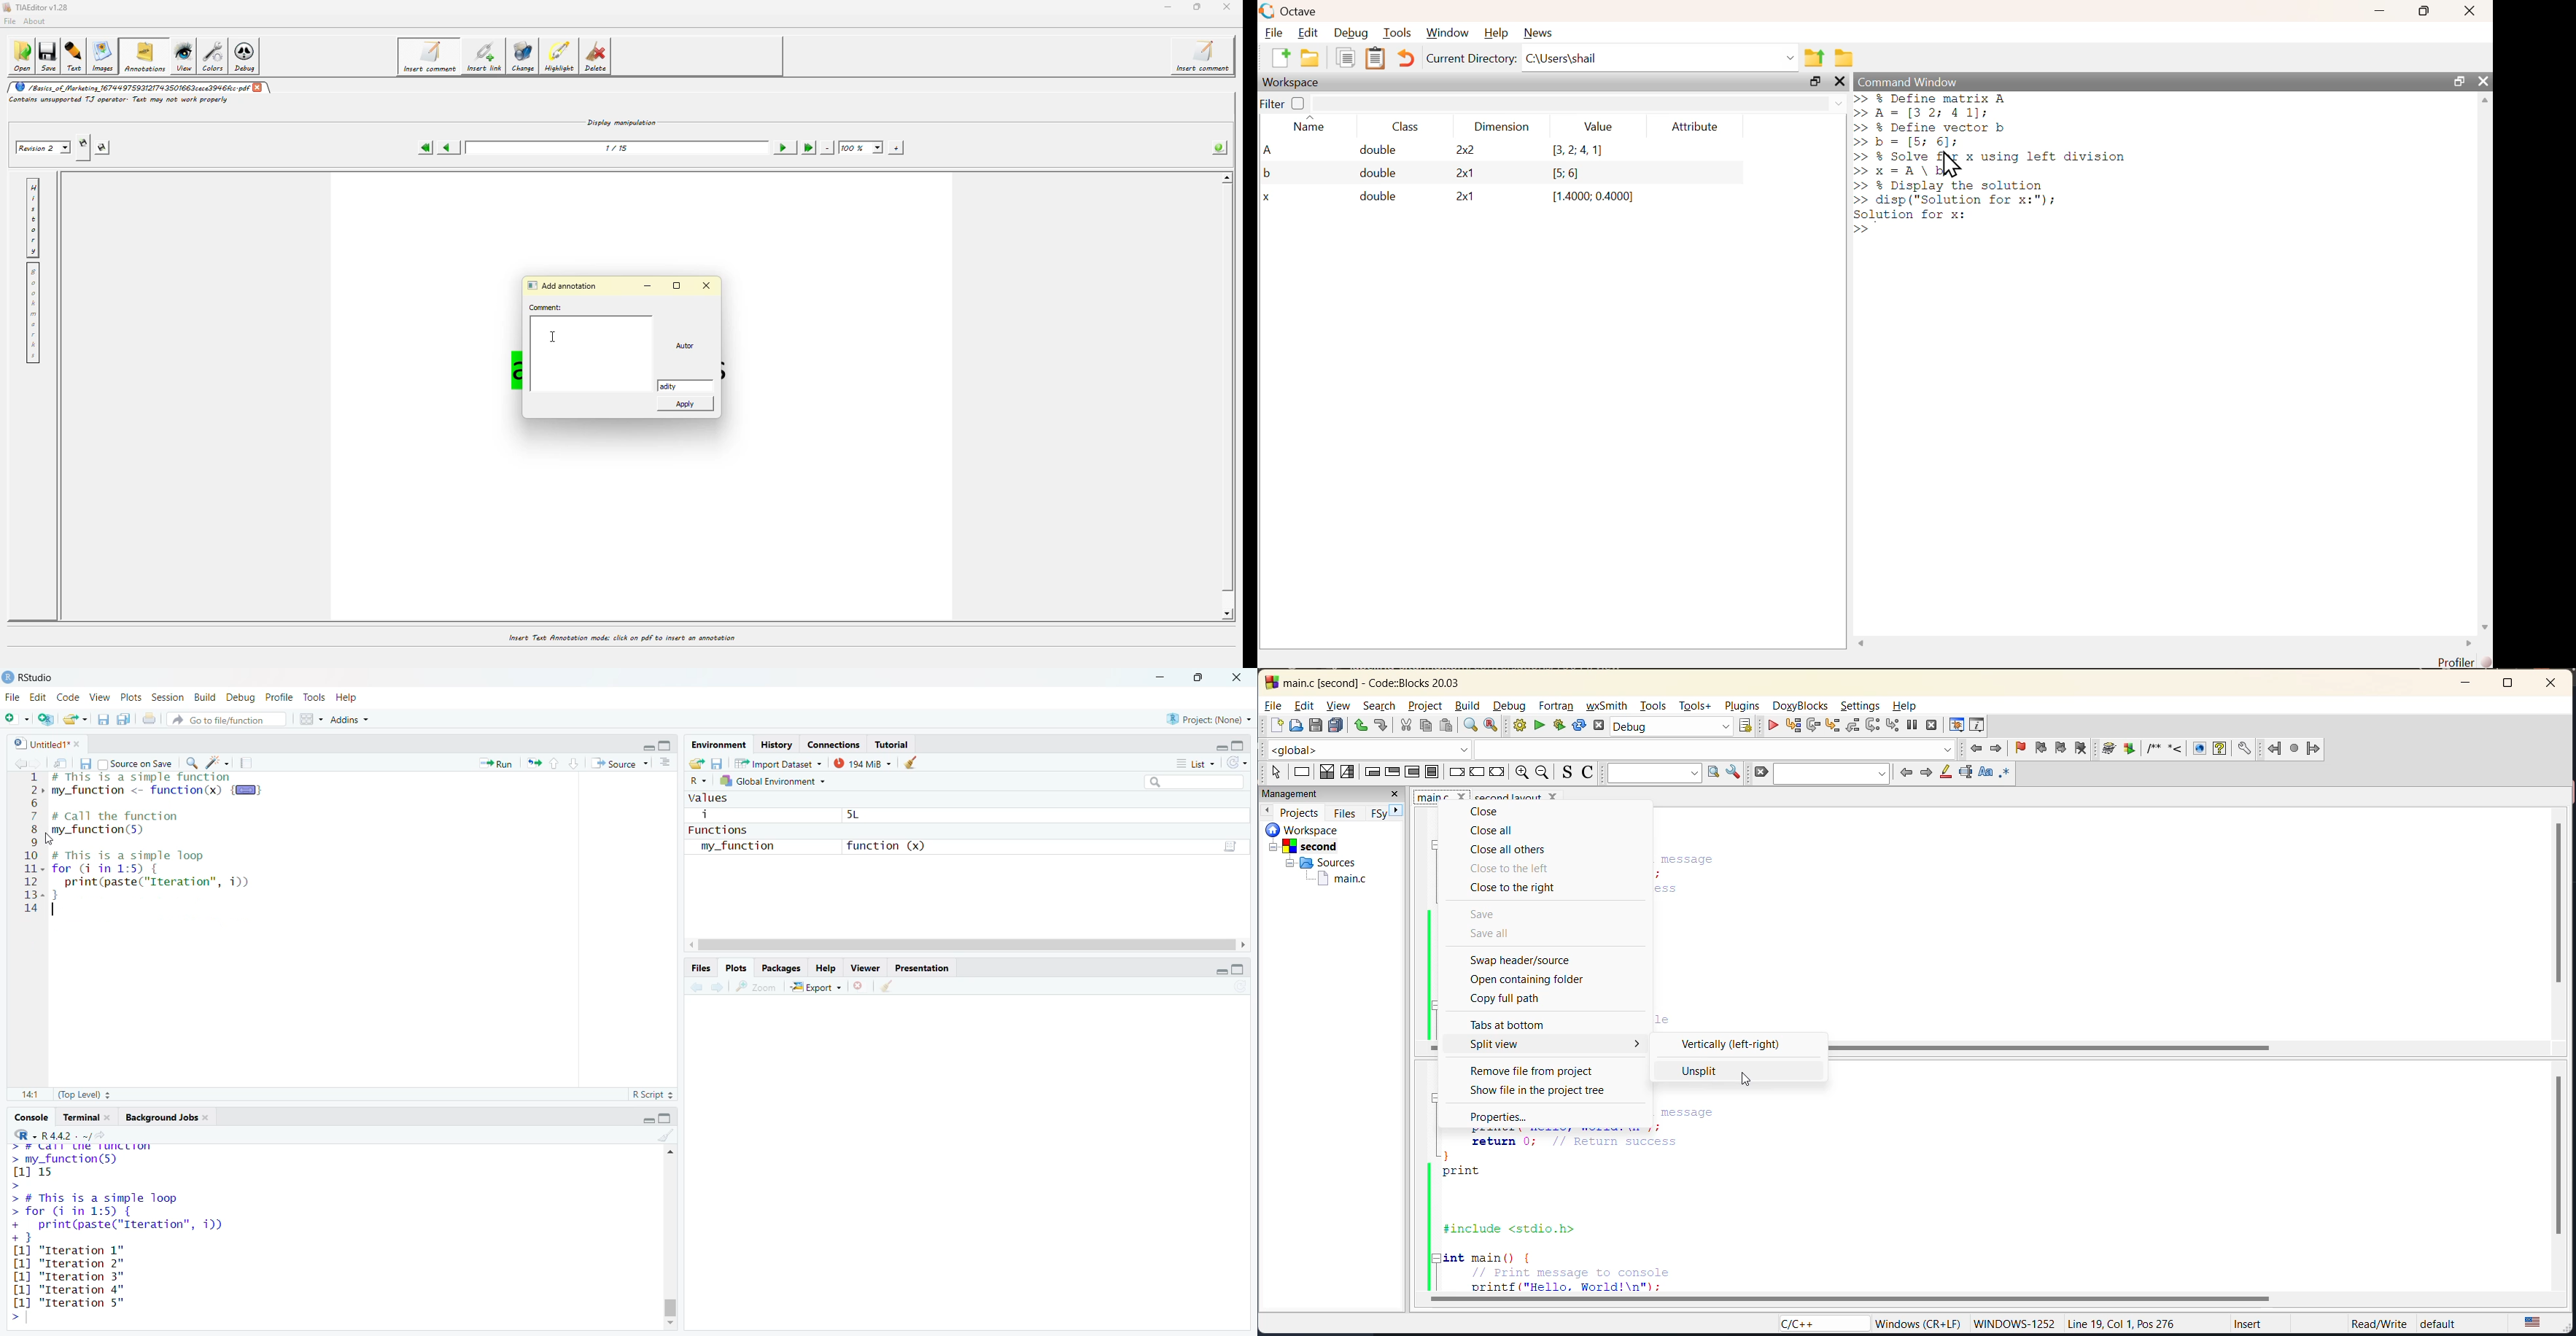 The height and width of the screenshot is (1344, 2576). I want to click on selected text, so click(1966, 773).